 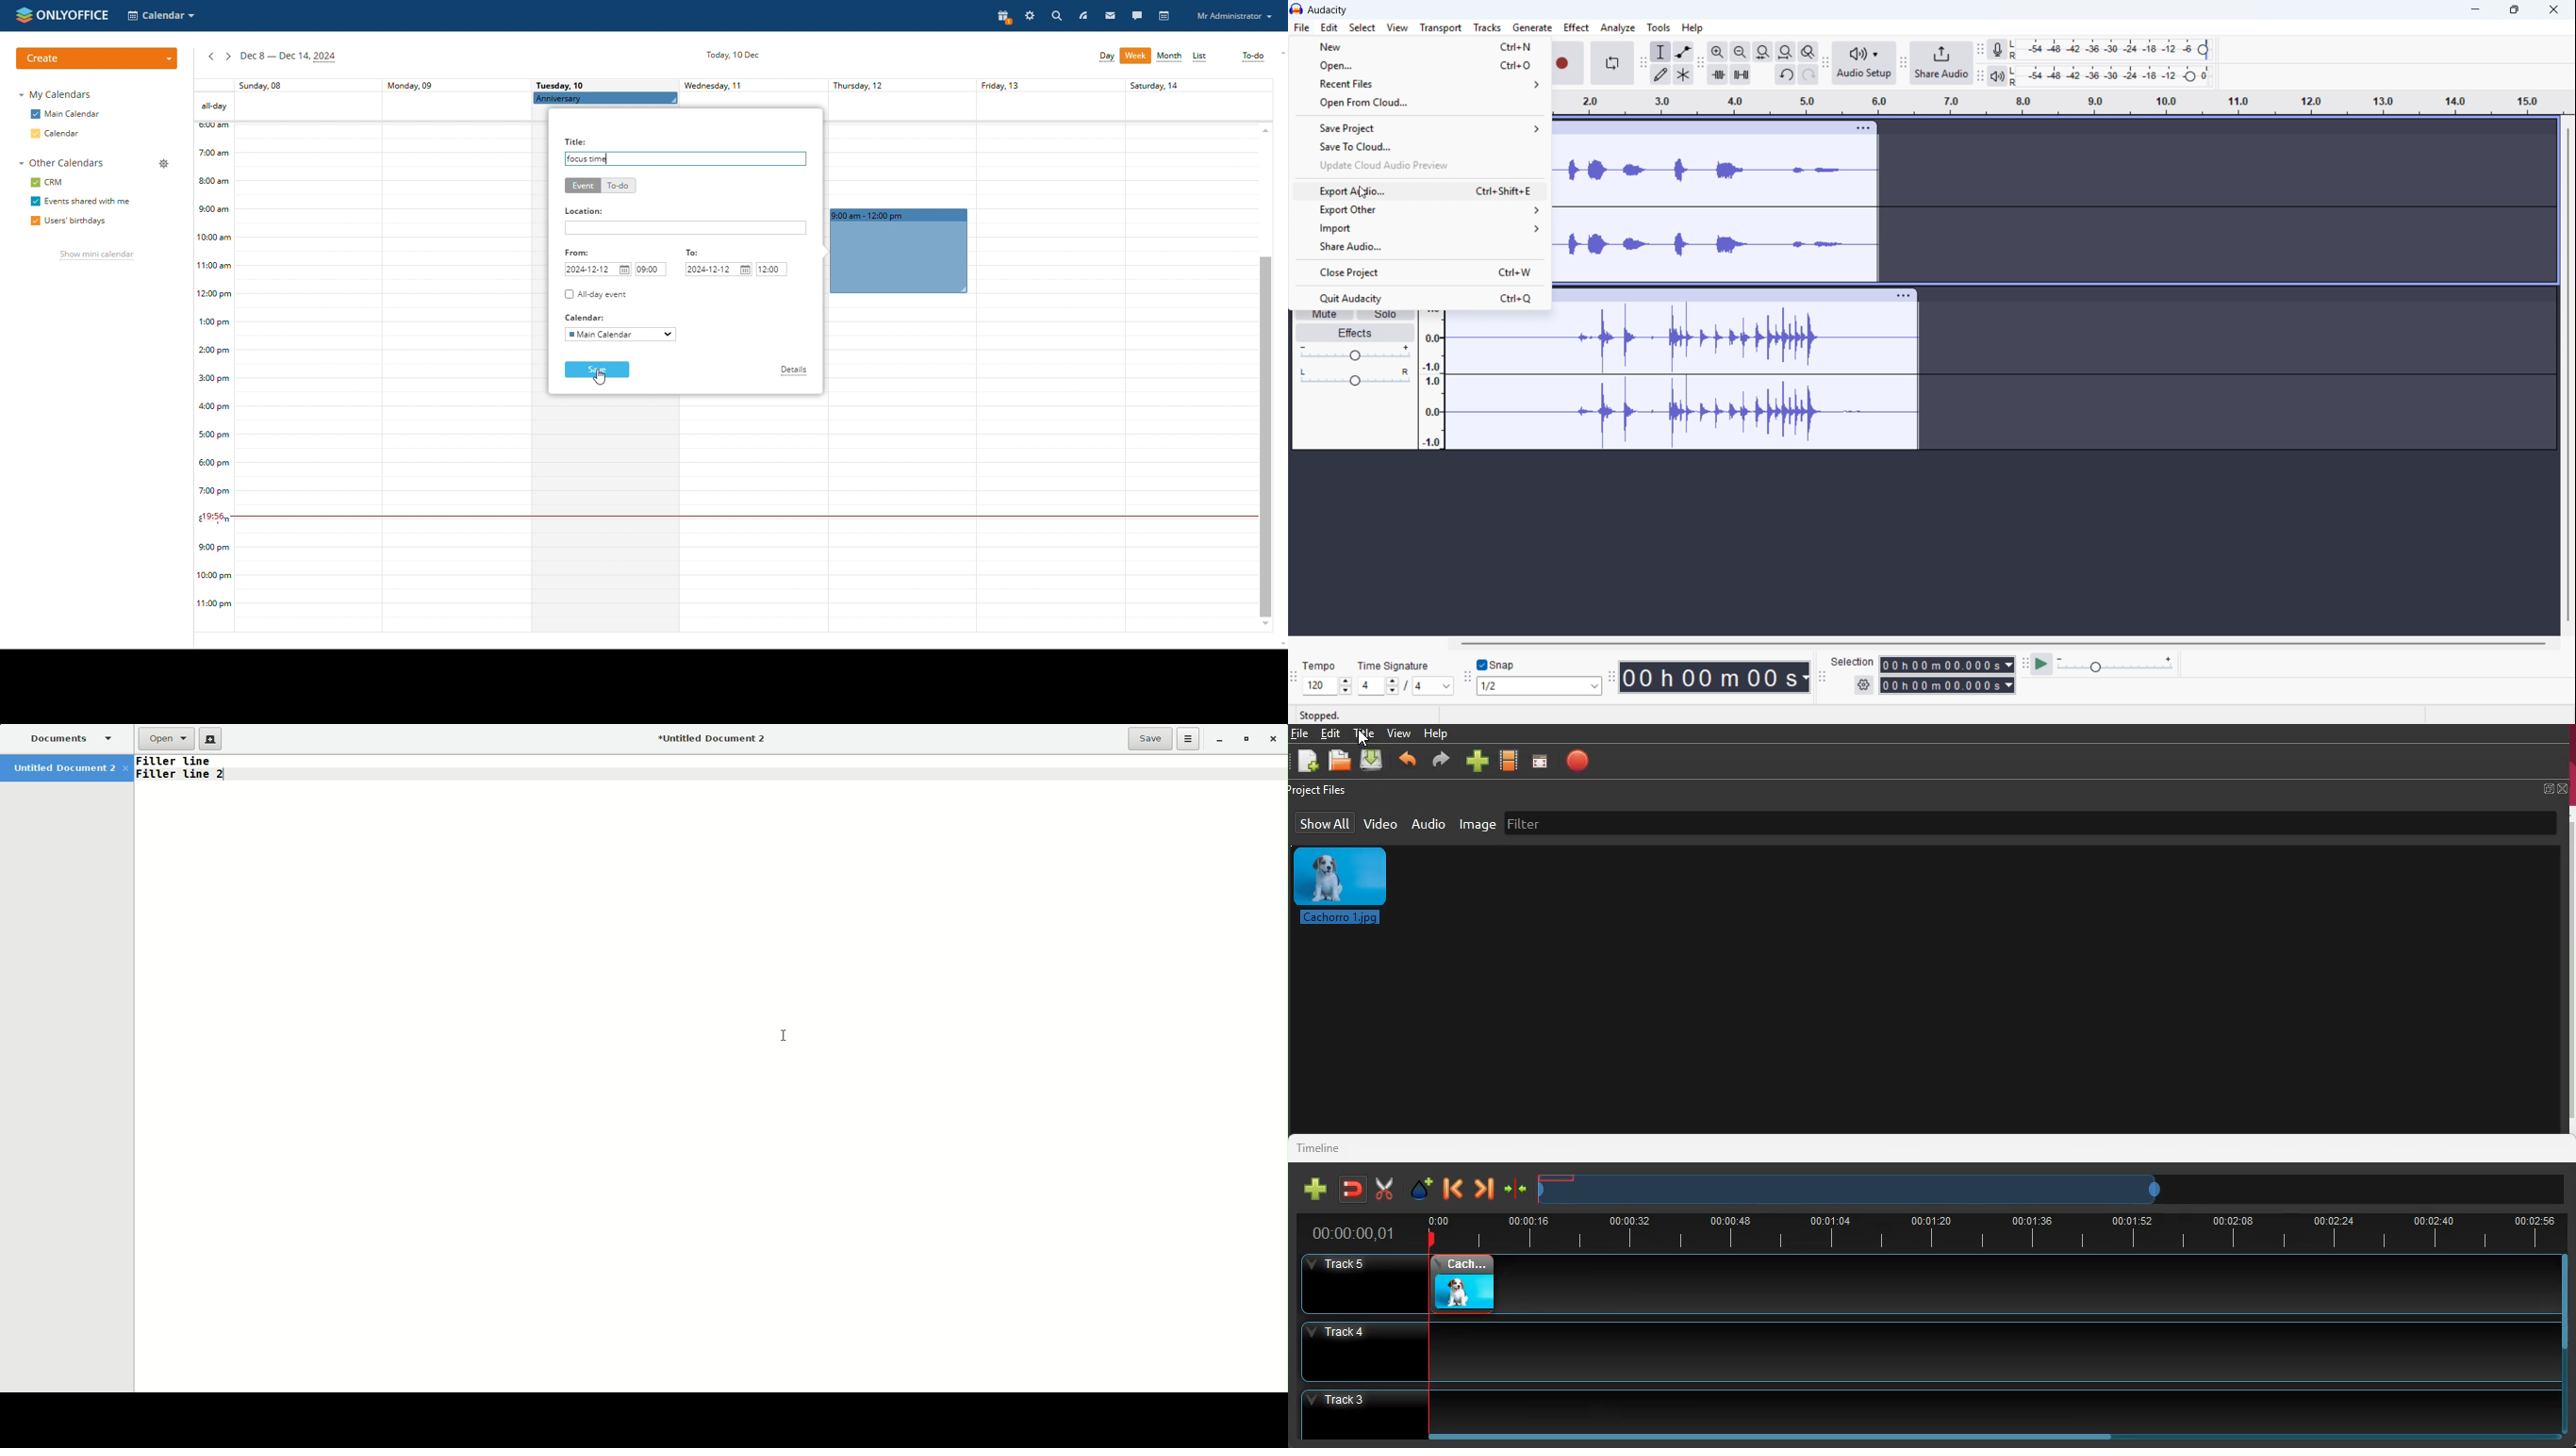 What do you see at coordinates (1106, 56) in the screenshot?
I see `day view` at bounding box center [1106, 56].